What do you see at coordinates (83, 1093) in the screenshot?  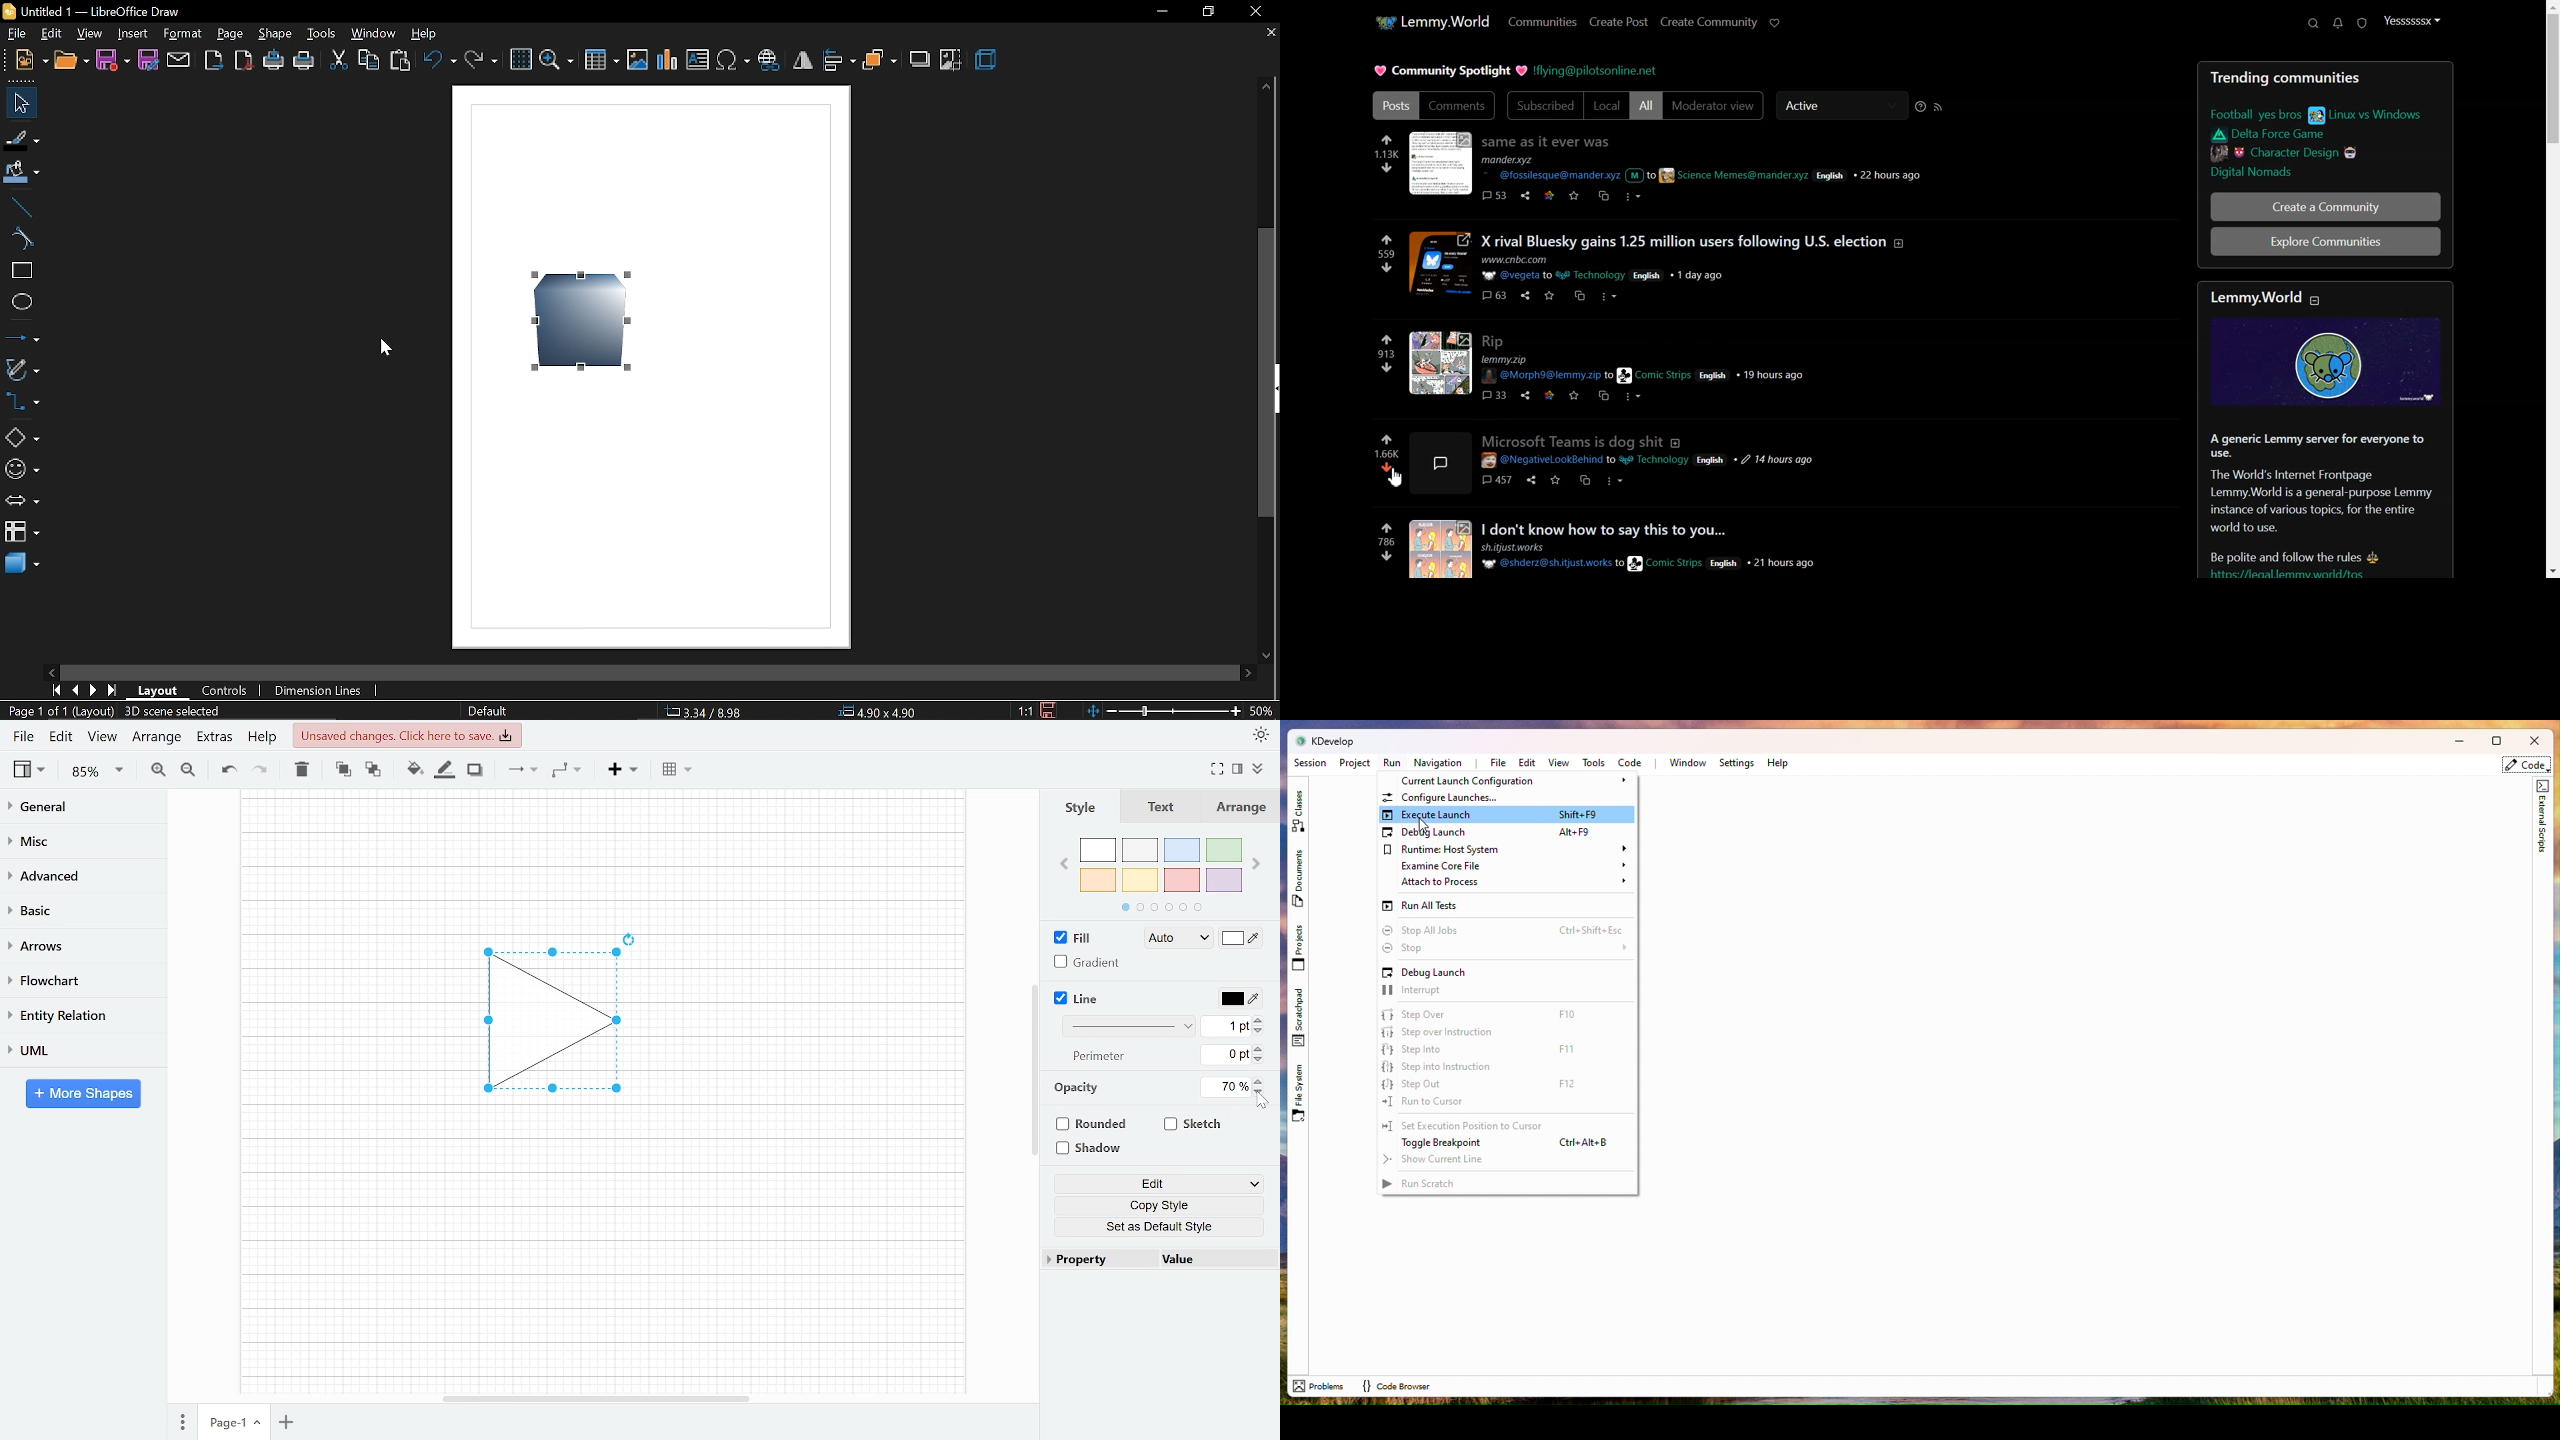 I see `More shapes` at bounding box center [83, 1093].